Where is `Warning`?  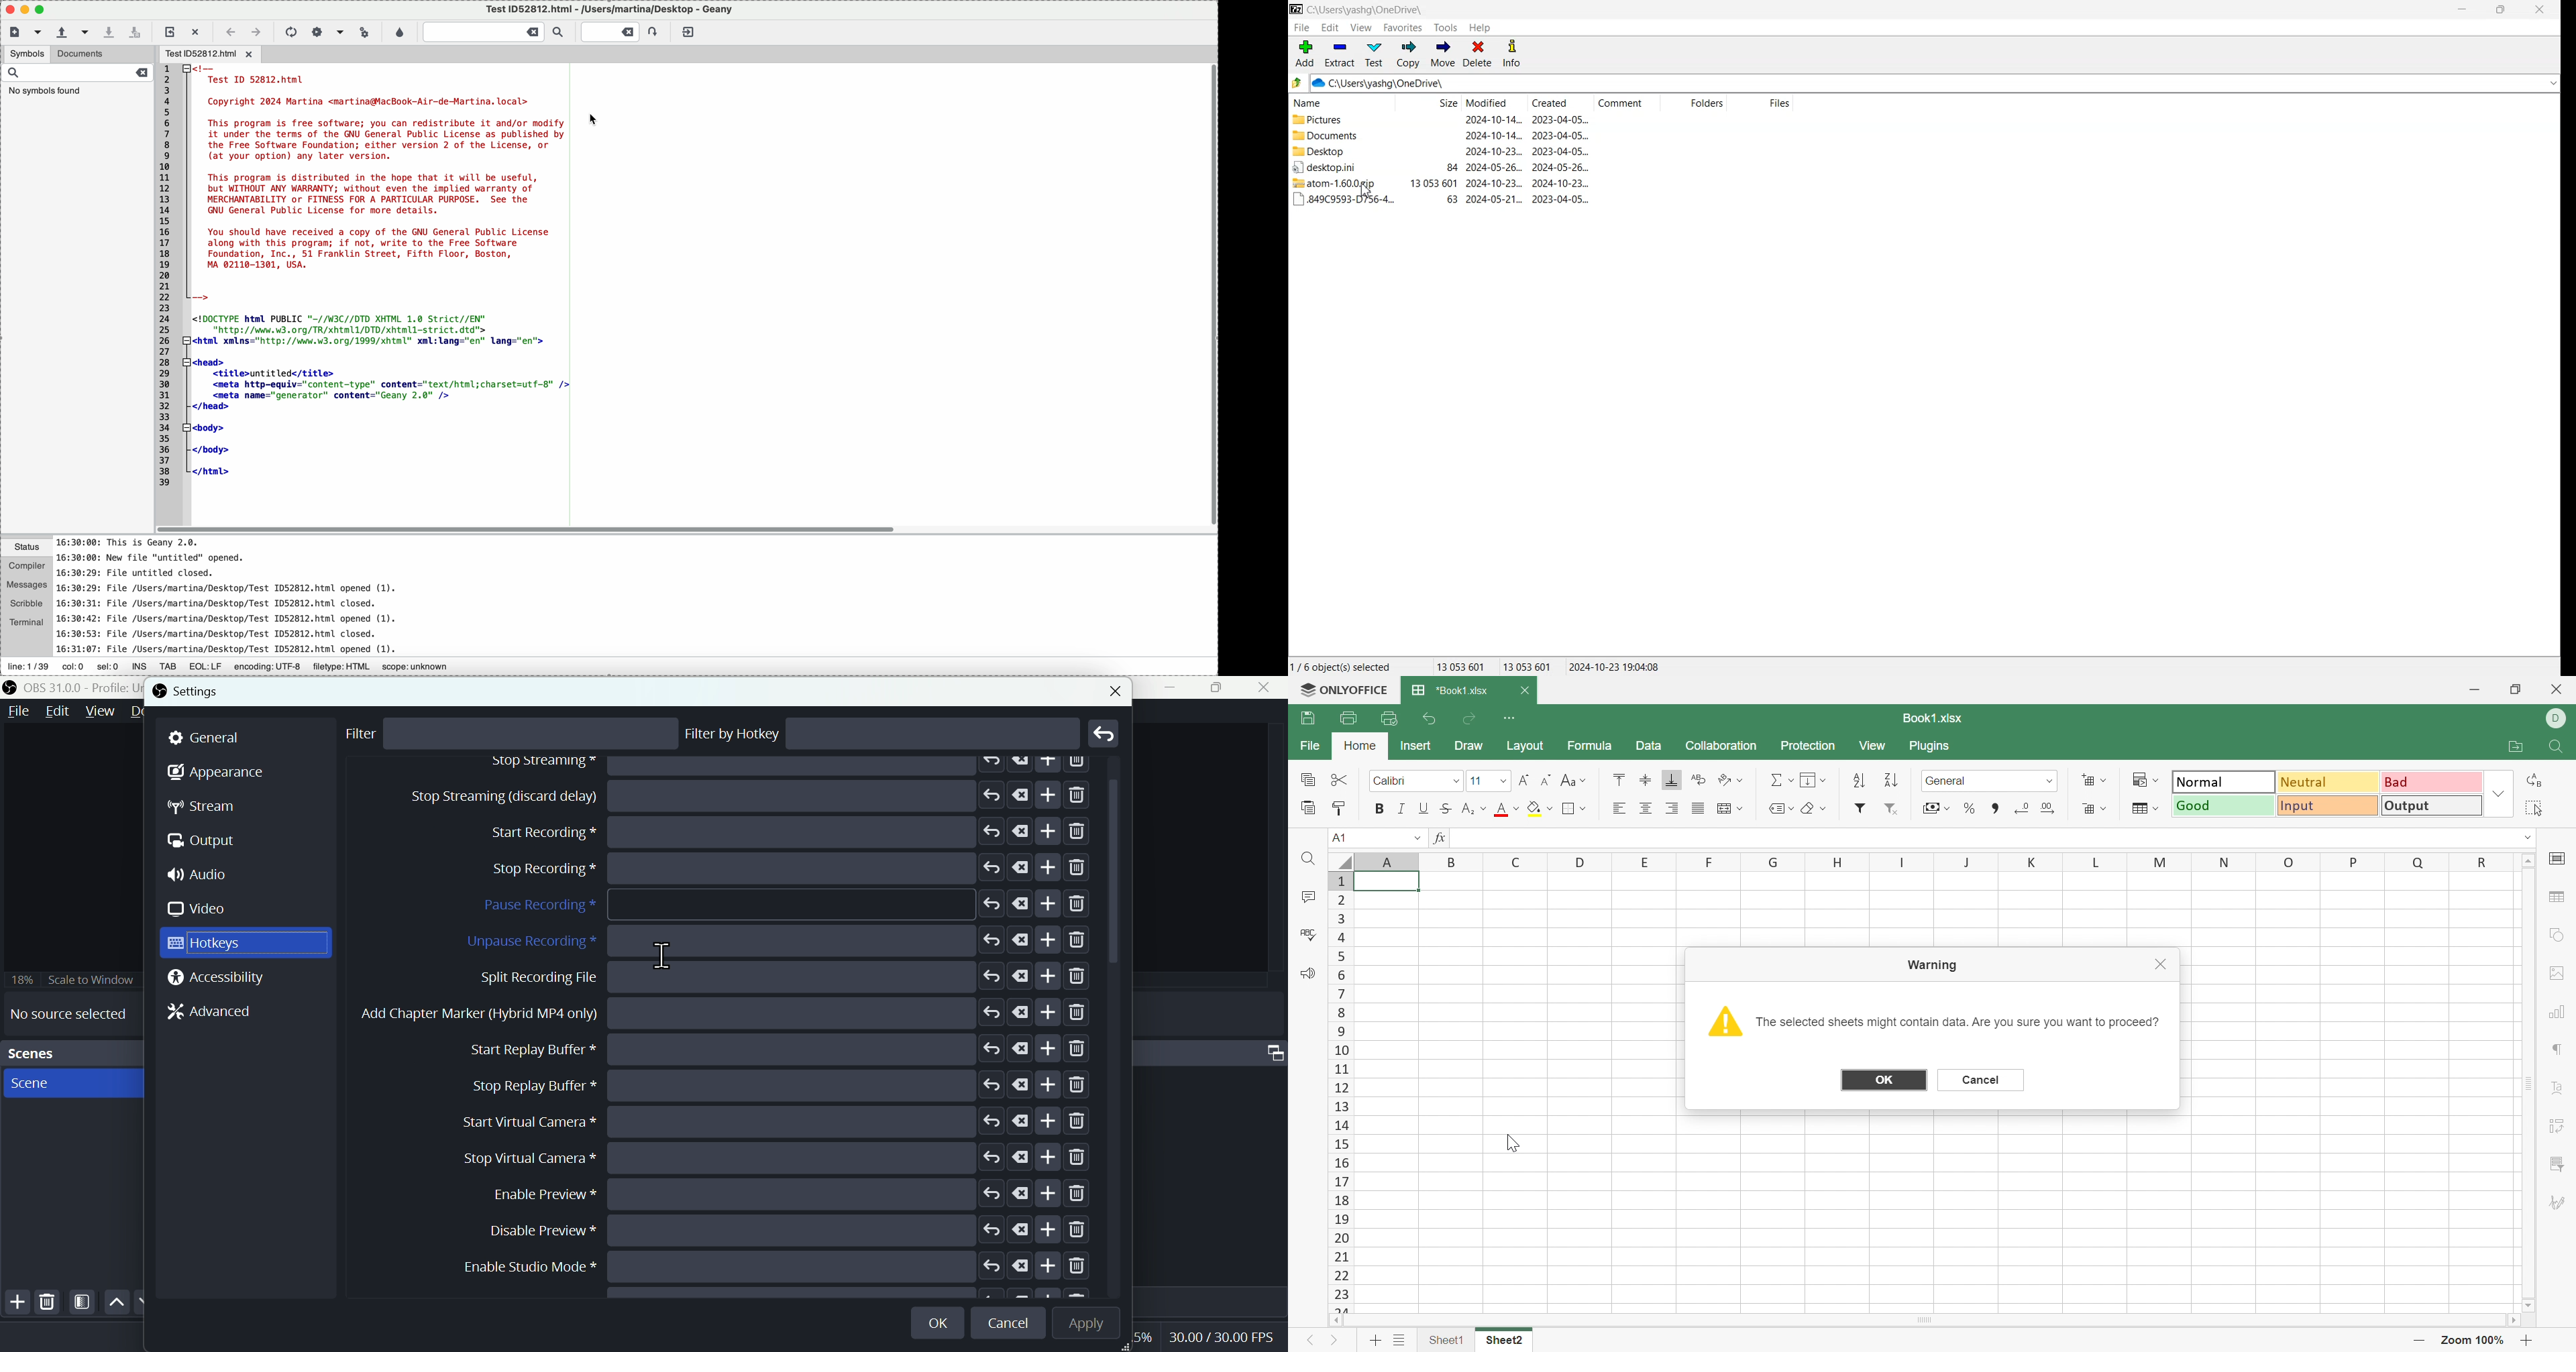
Warning is located at coordinates (1932, 966).